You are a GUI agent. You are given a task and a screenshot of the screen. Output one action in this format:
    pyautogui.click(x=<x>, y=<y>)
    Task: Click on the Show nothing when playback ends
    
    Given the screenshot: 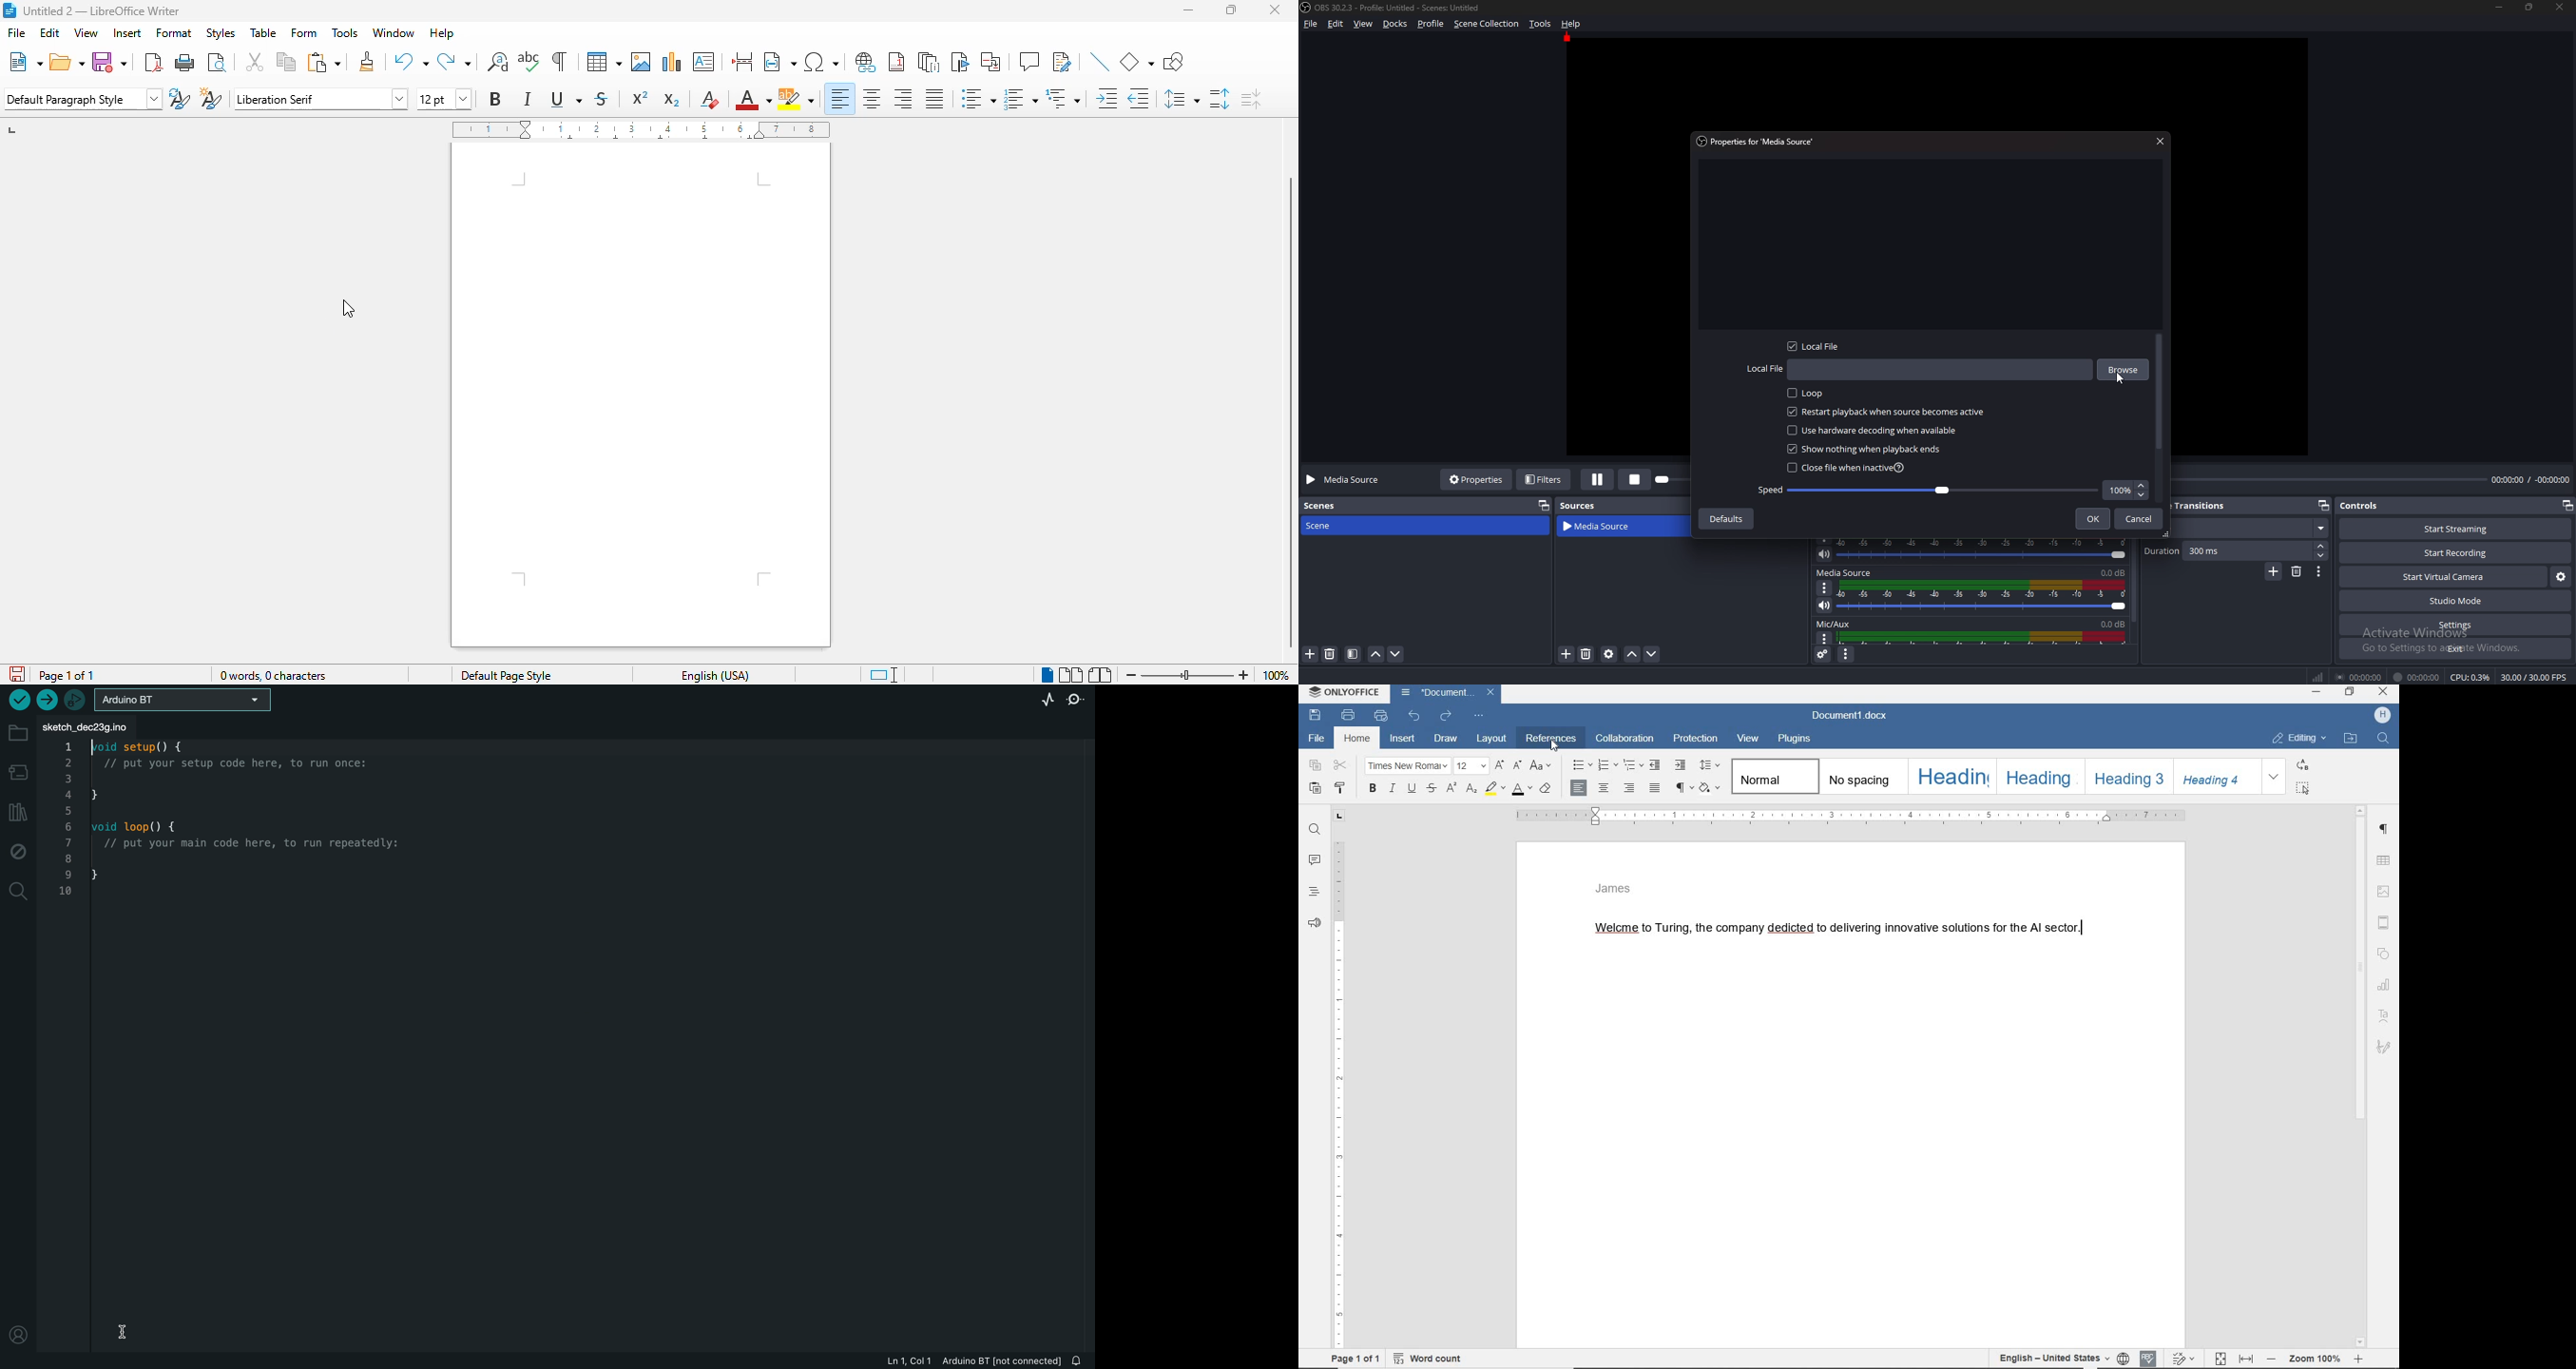 What is the action you would take?
    pyautogui.click(x=1869, y=449)
    